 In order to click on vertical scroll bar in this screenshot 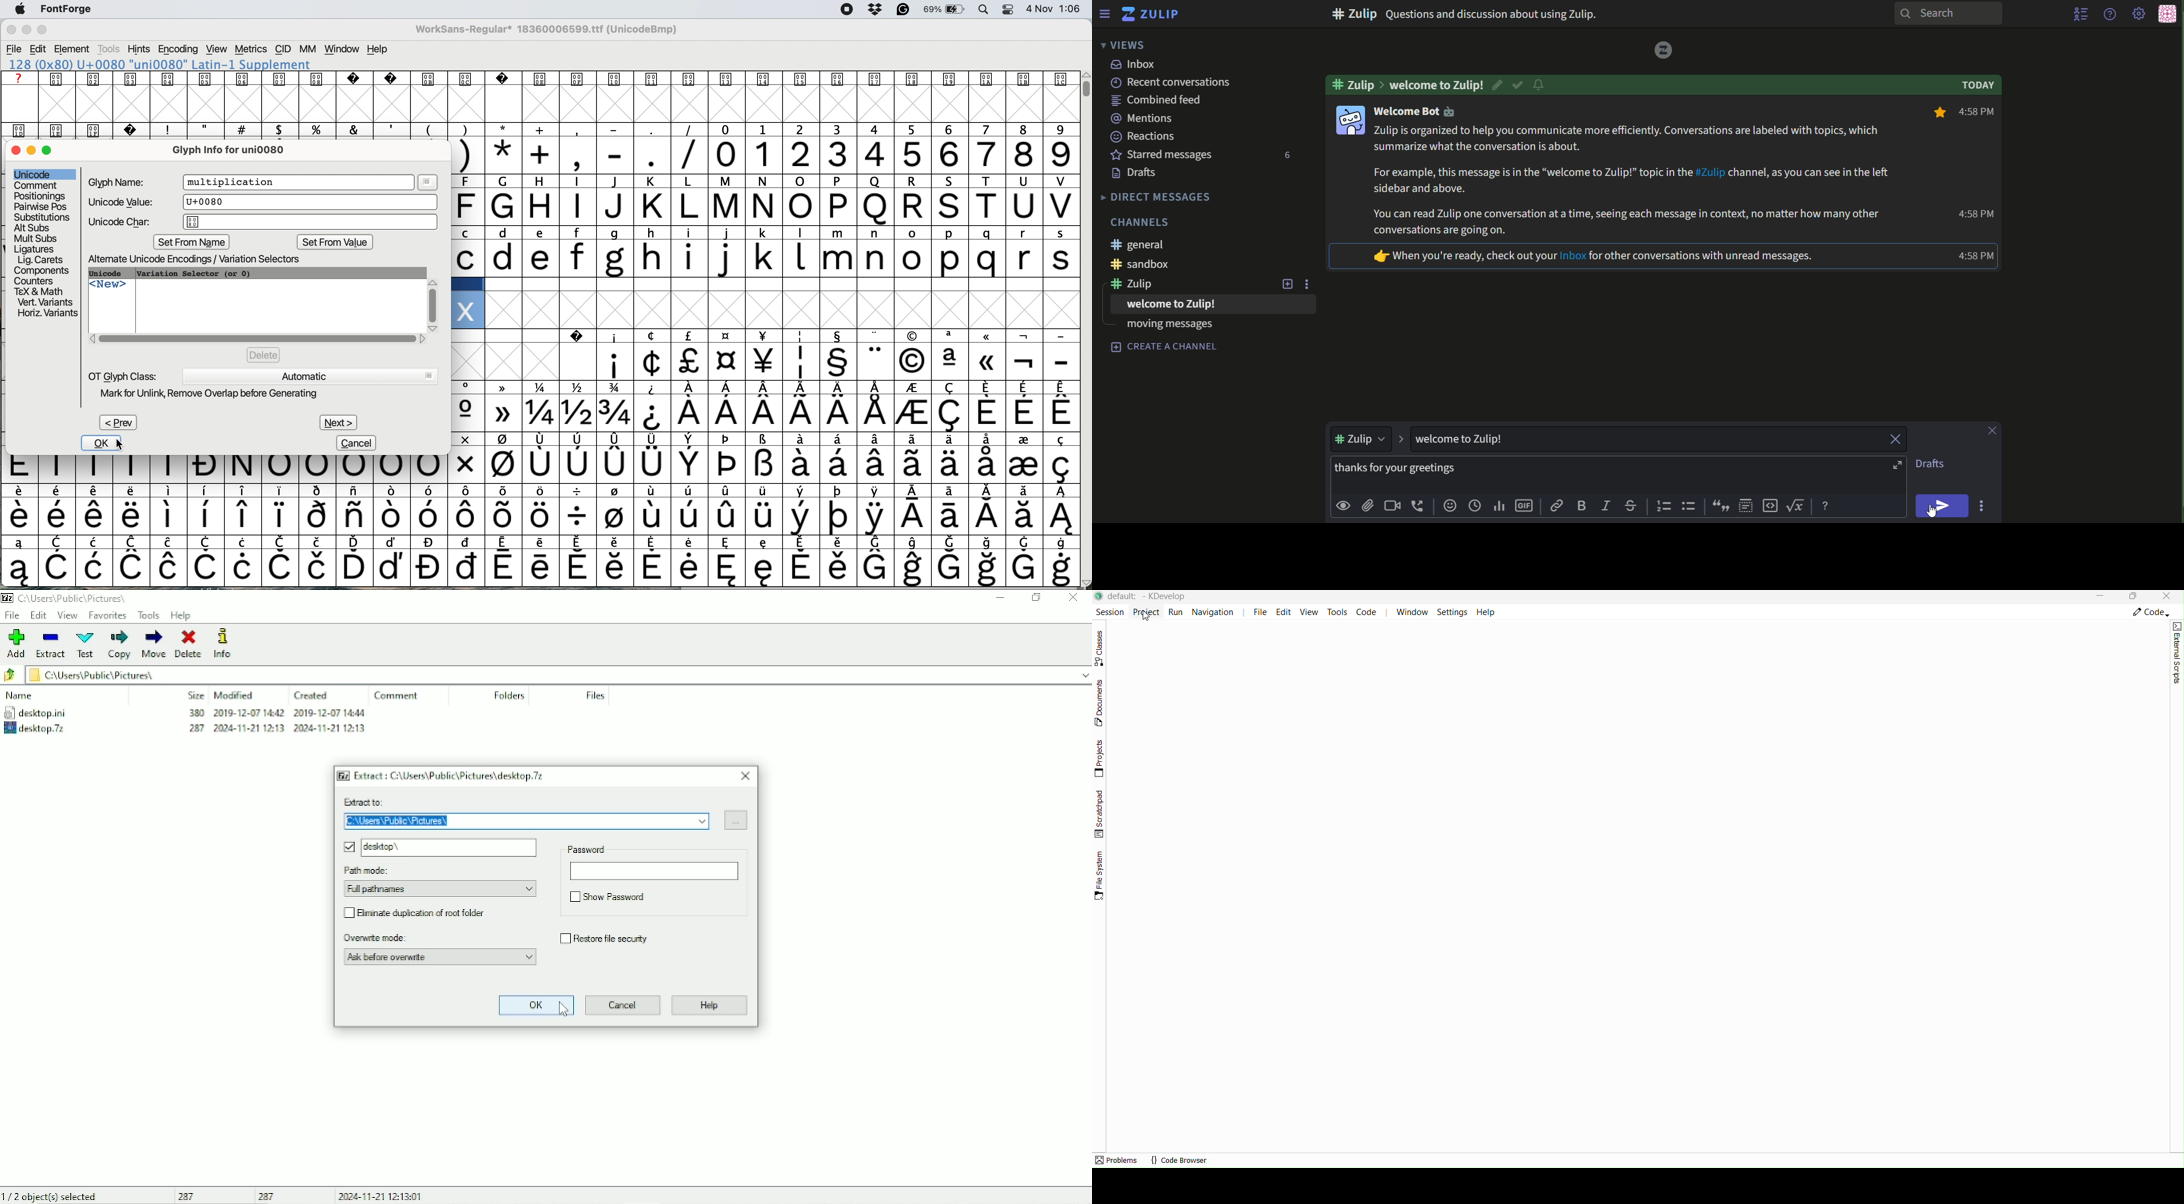, I will do `click(1084, 88)`.